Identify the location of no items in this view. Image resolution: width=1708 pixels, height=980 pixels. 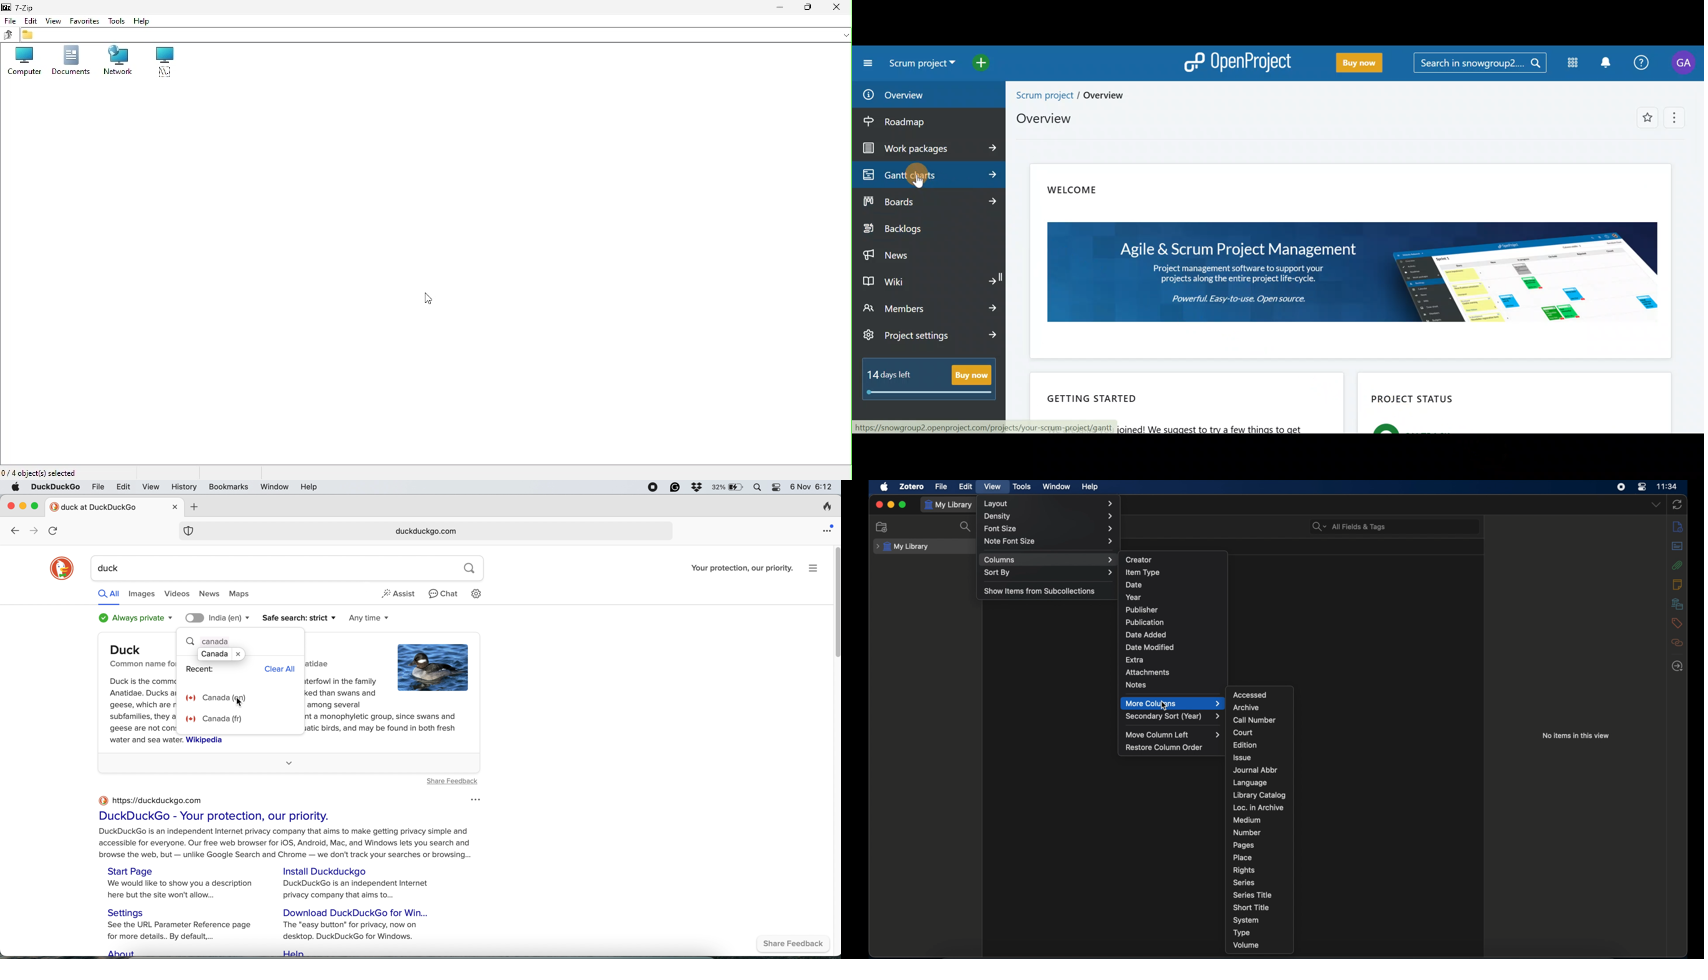
(1576, 736).